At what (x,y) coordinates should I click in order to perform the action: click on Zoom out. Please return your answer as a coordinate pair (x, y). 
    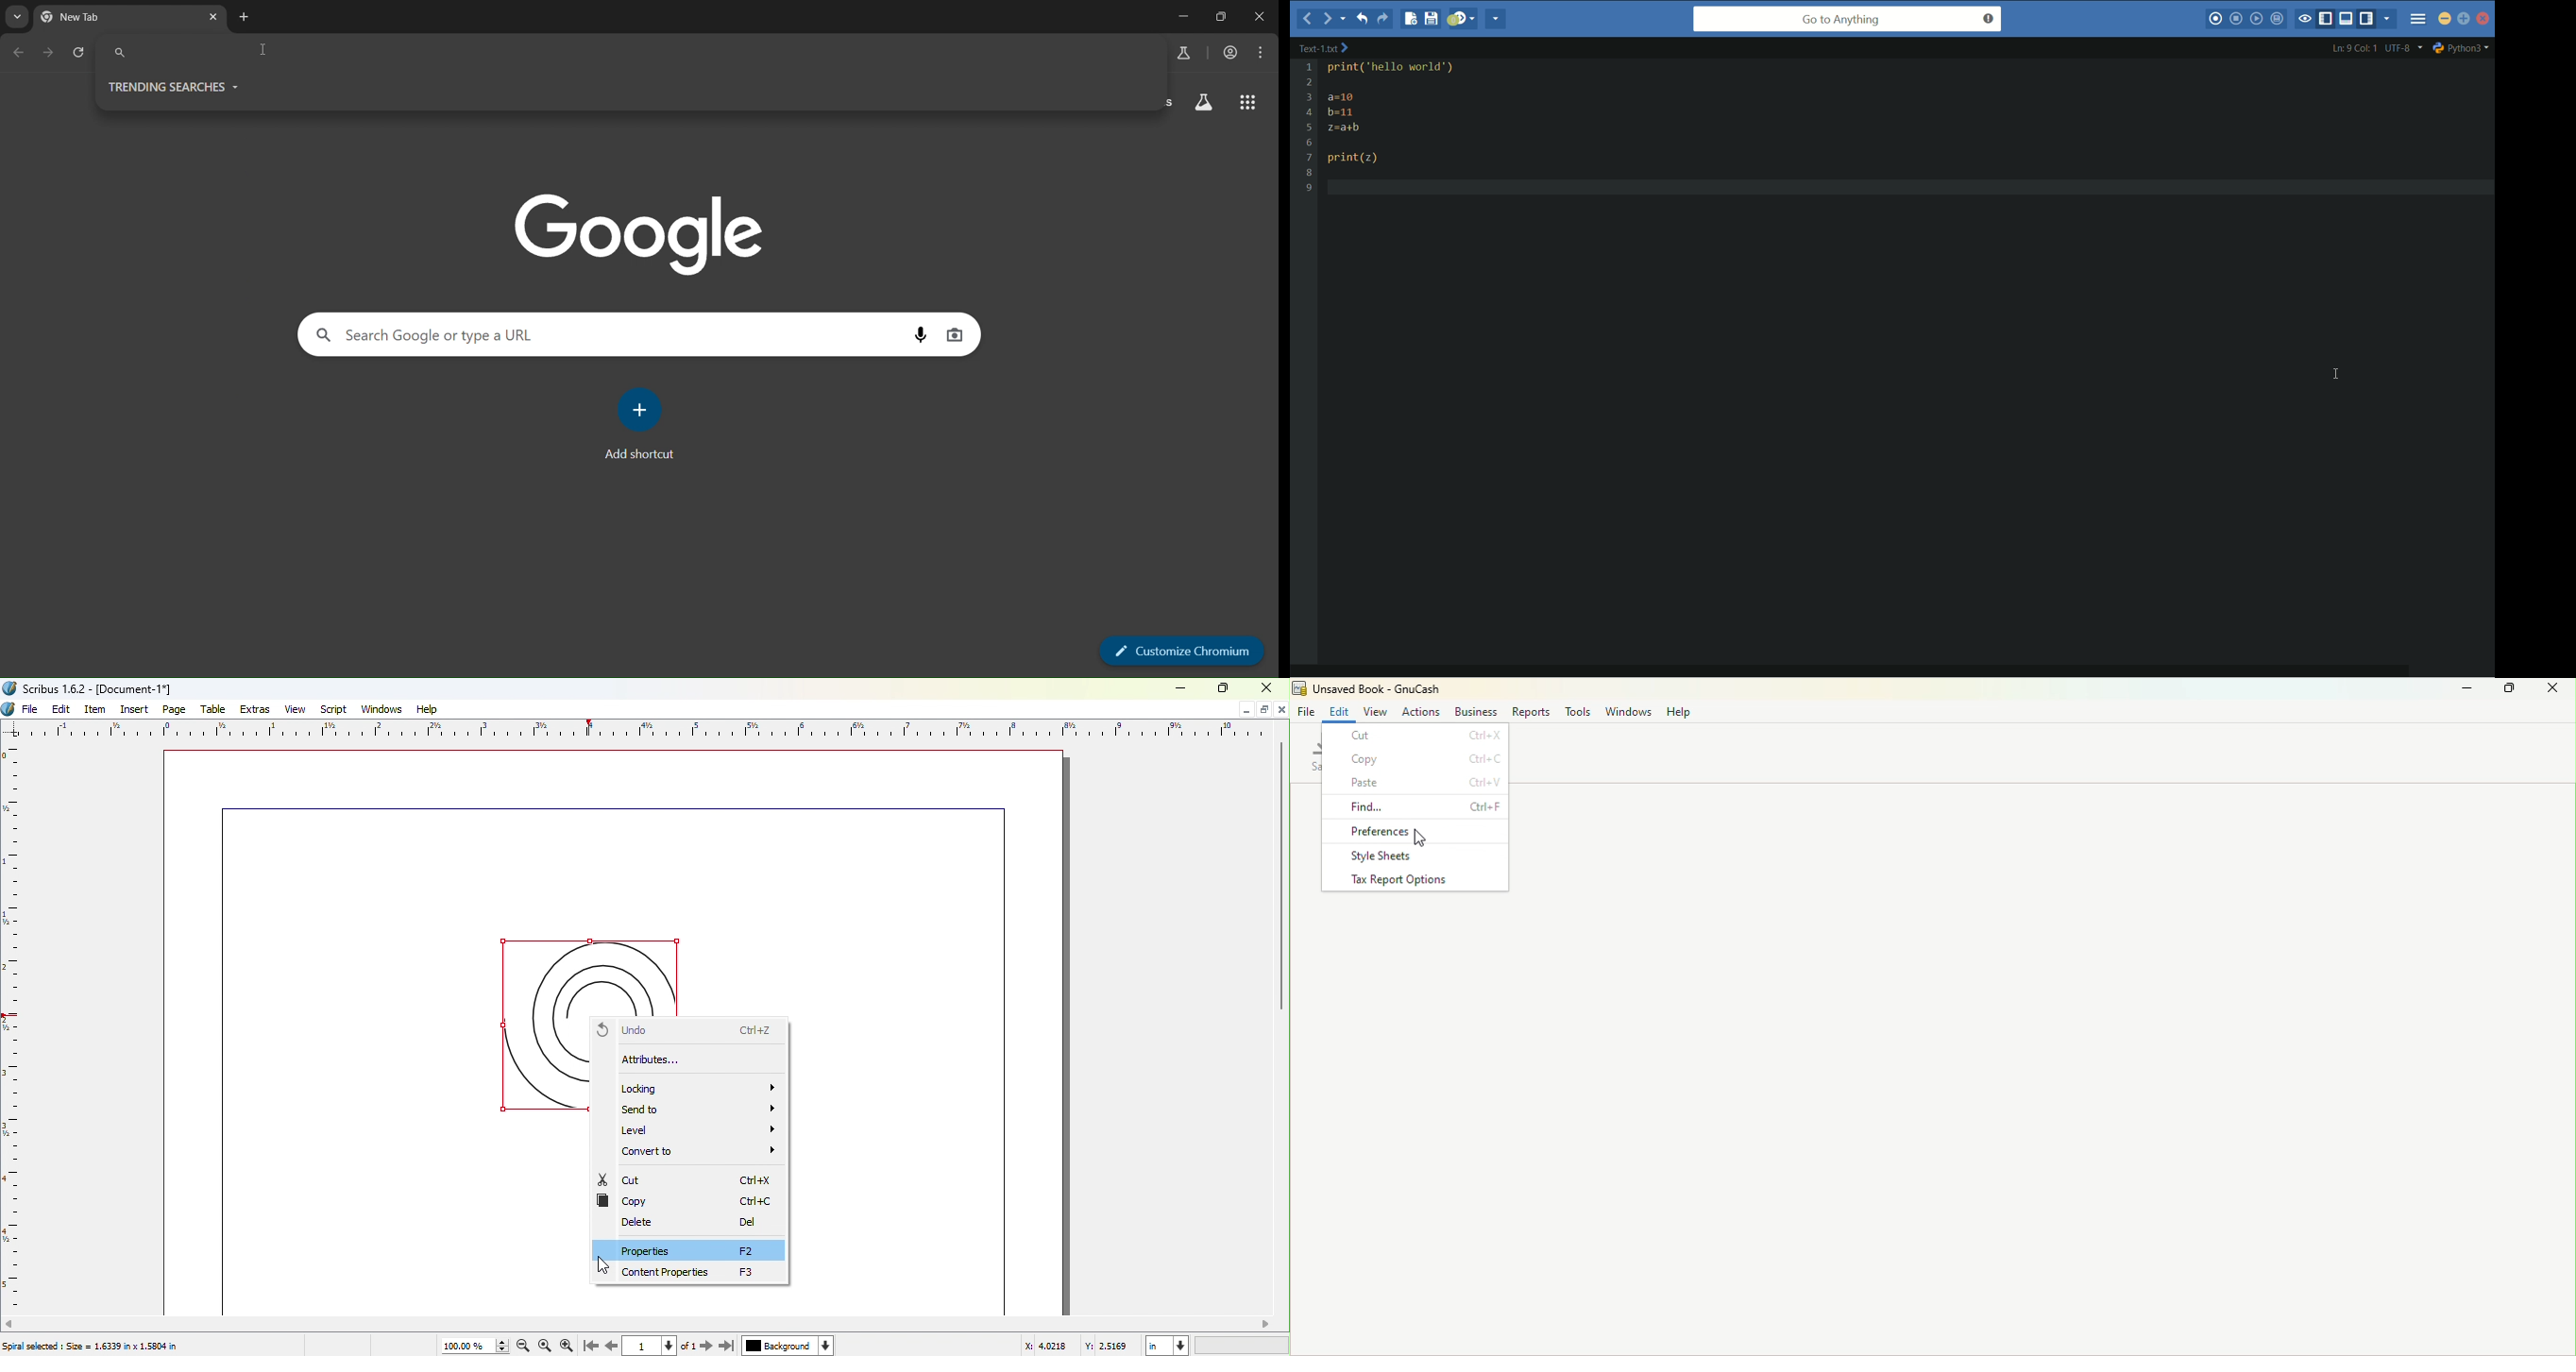
    Looking at the image, I should click on (522, 1348).